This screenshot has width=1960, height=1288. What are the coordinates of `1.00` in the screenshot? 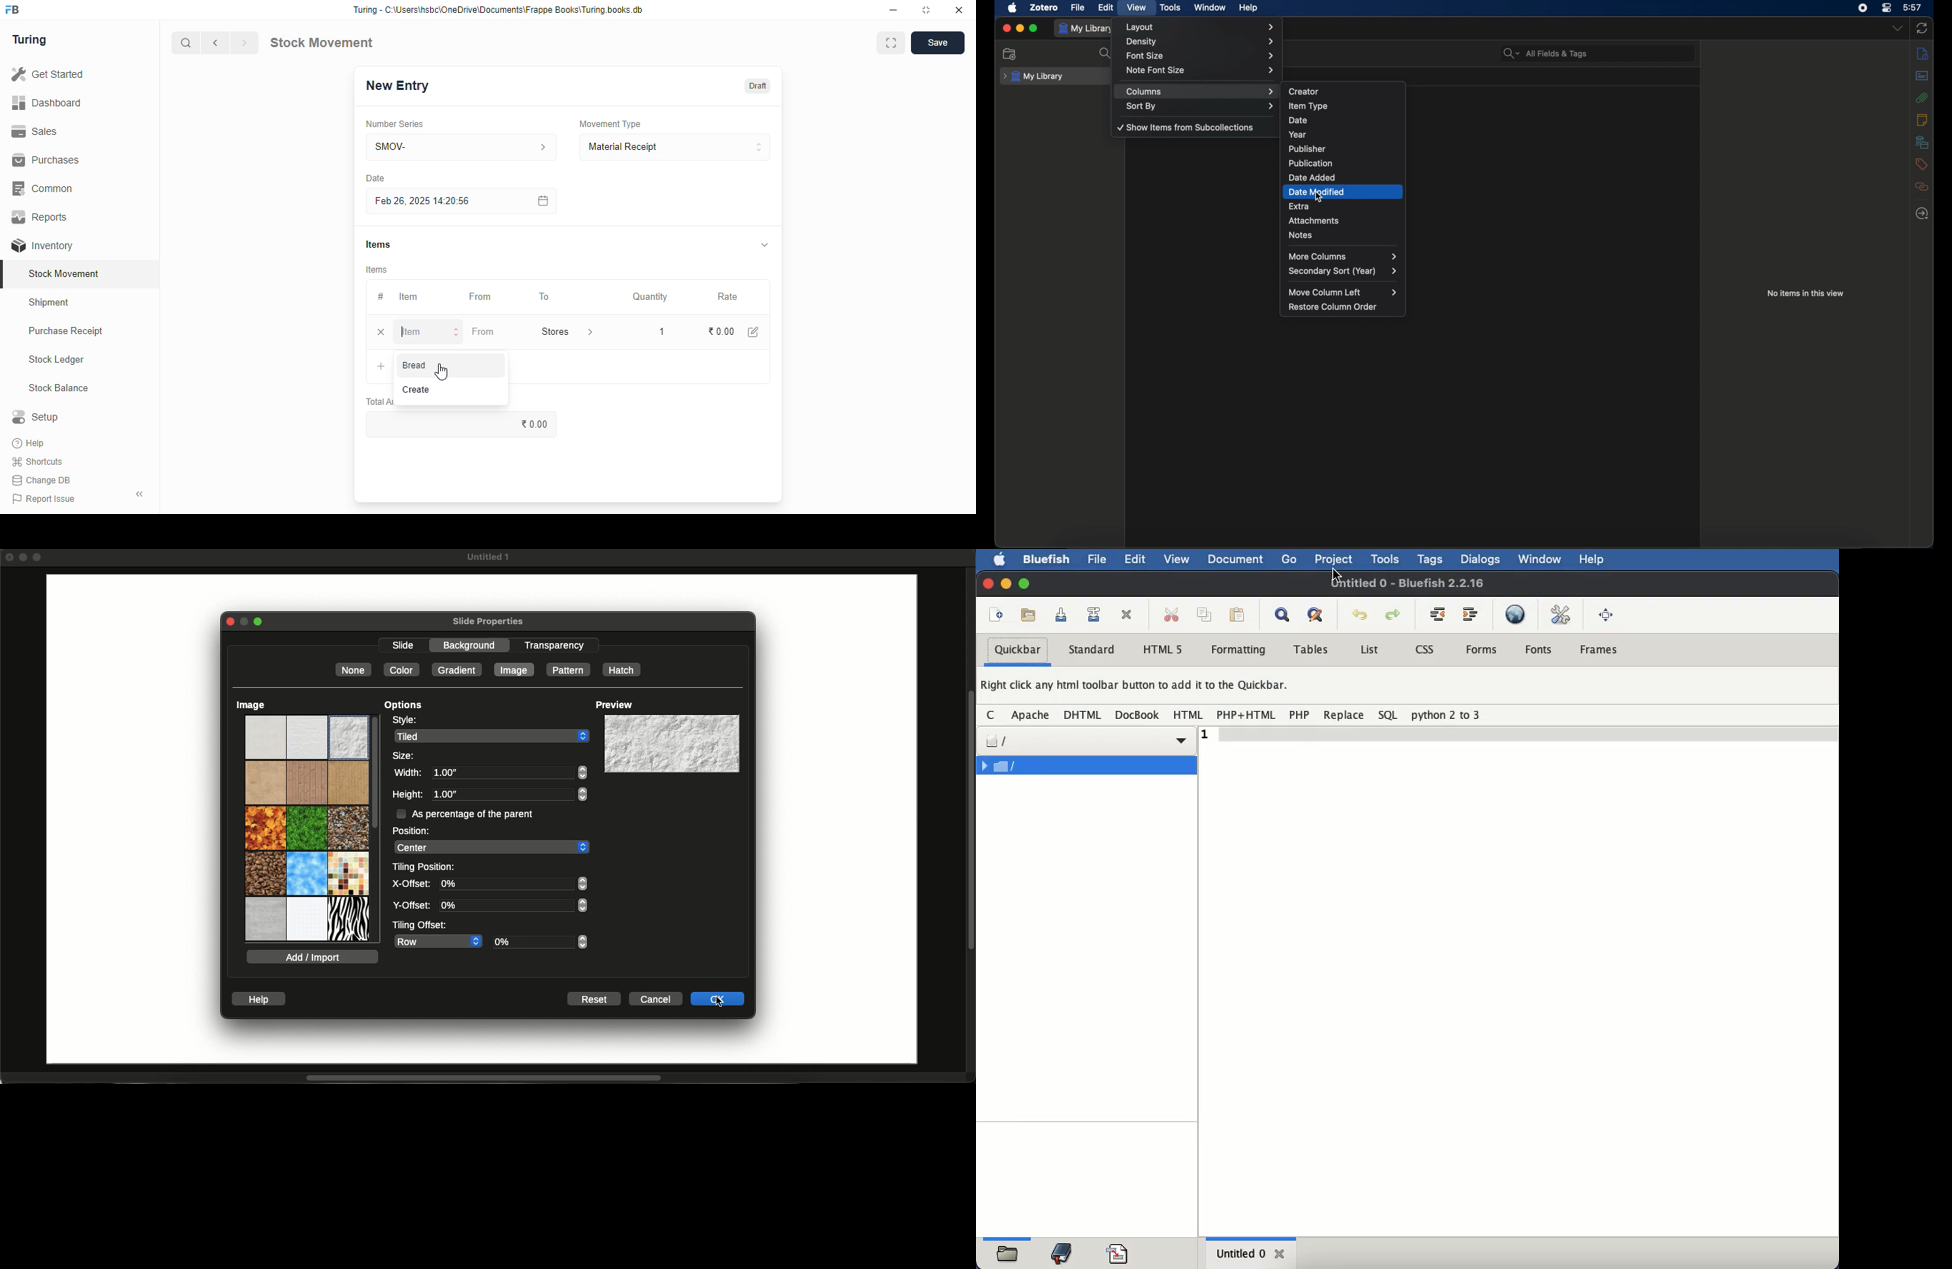 It's located at (508, 773).